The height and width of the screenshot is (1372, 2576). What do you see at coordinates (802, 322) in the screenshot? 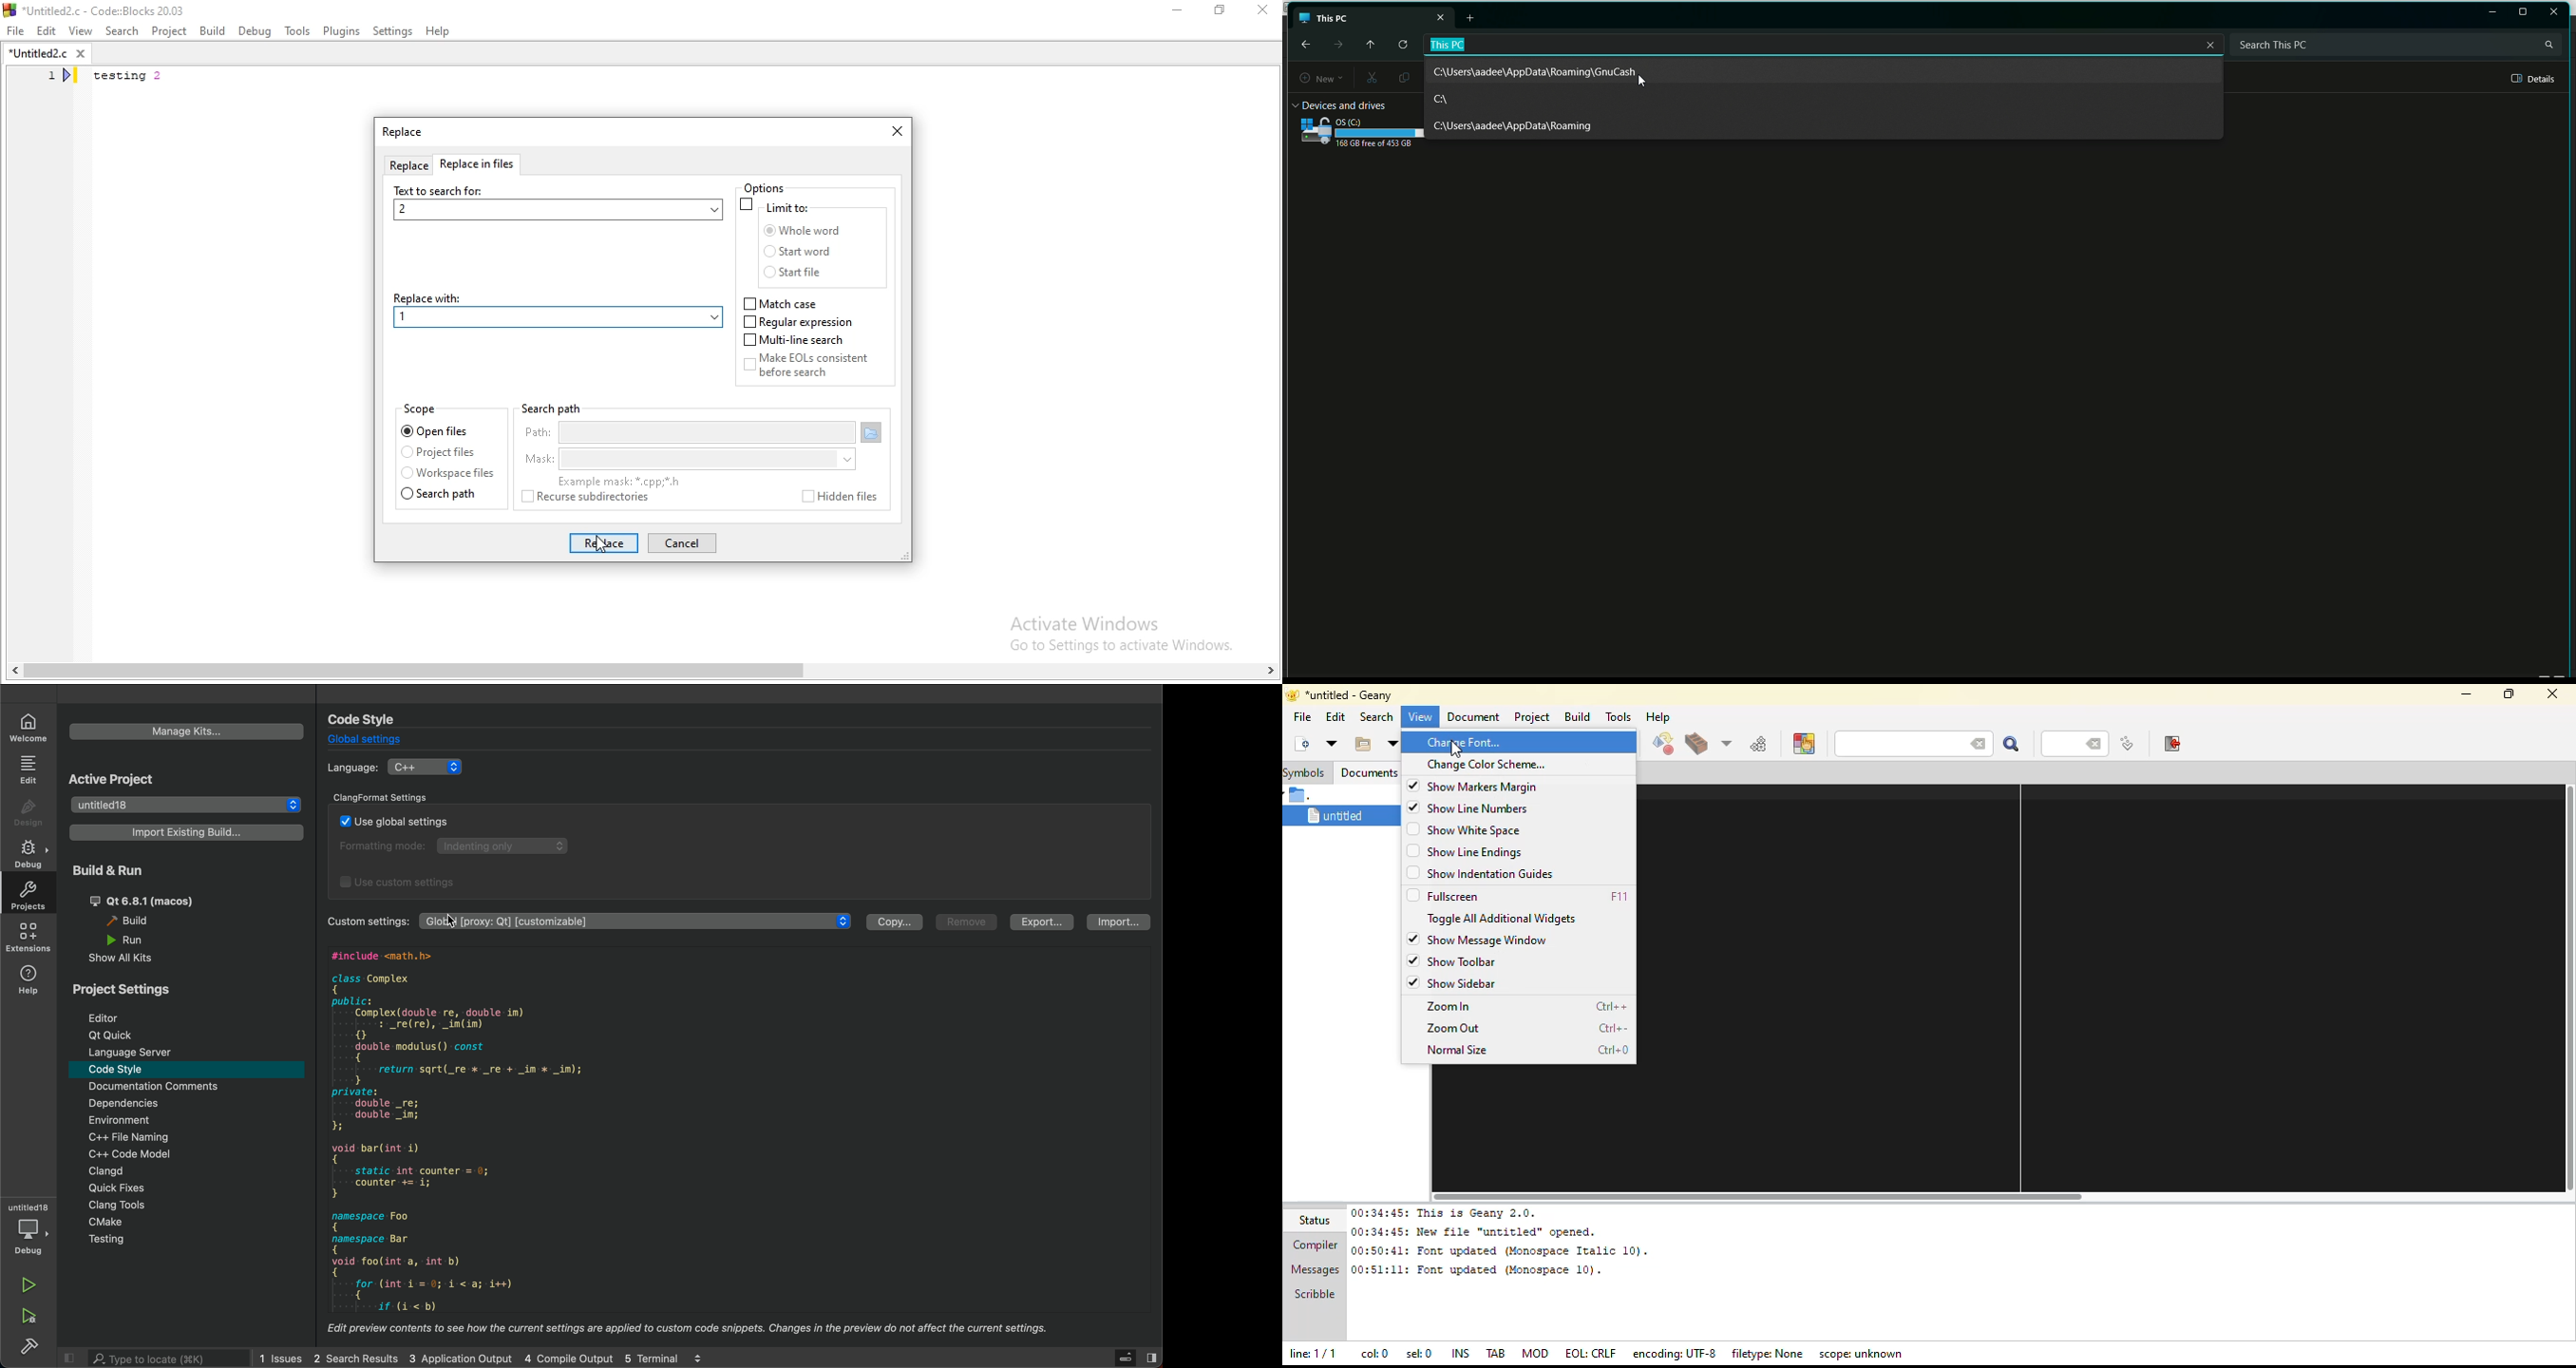
I see `regular expression` at bounding box center [802, 322].